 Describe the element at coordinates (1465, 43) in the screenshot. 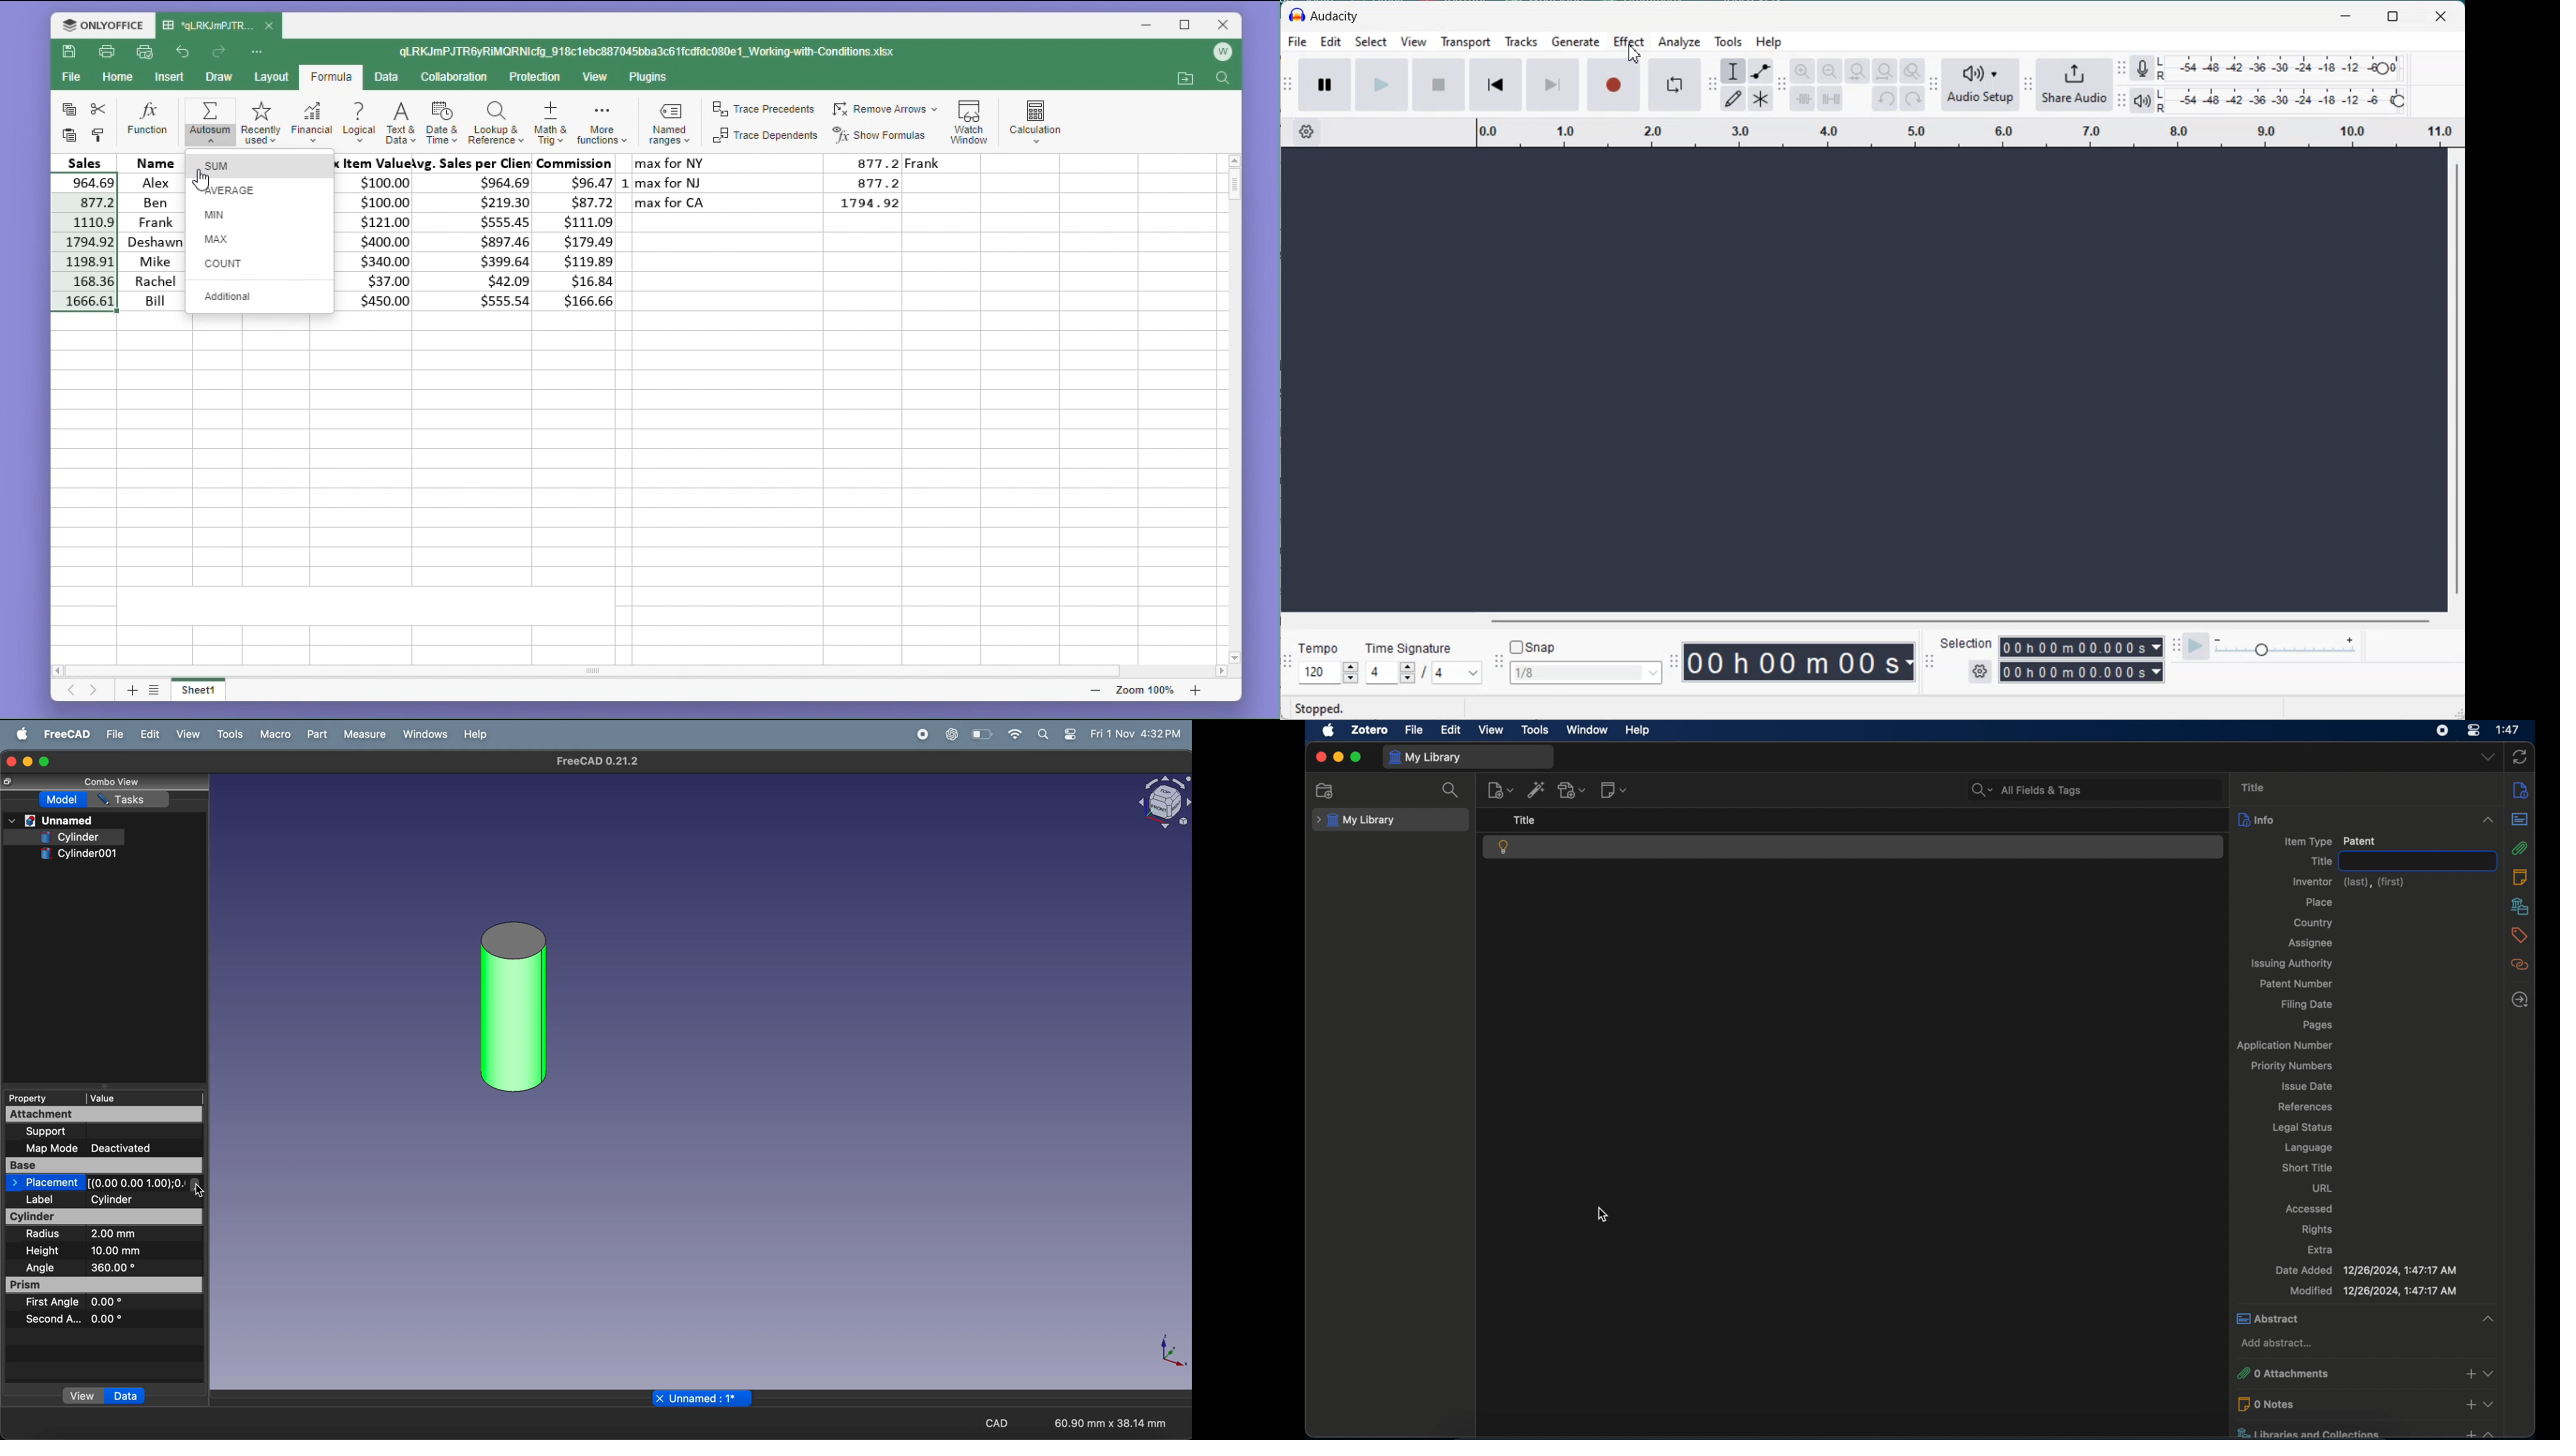

I see `Transport` at that location.